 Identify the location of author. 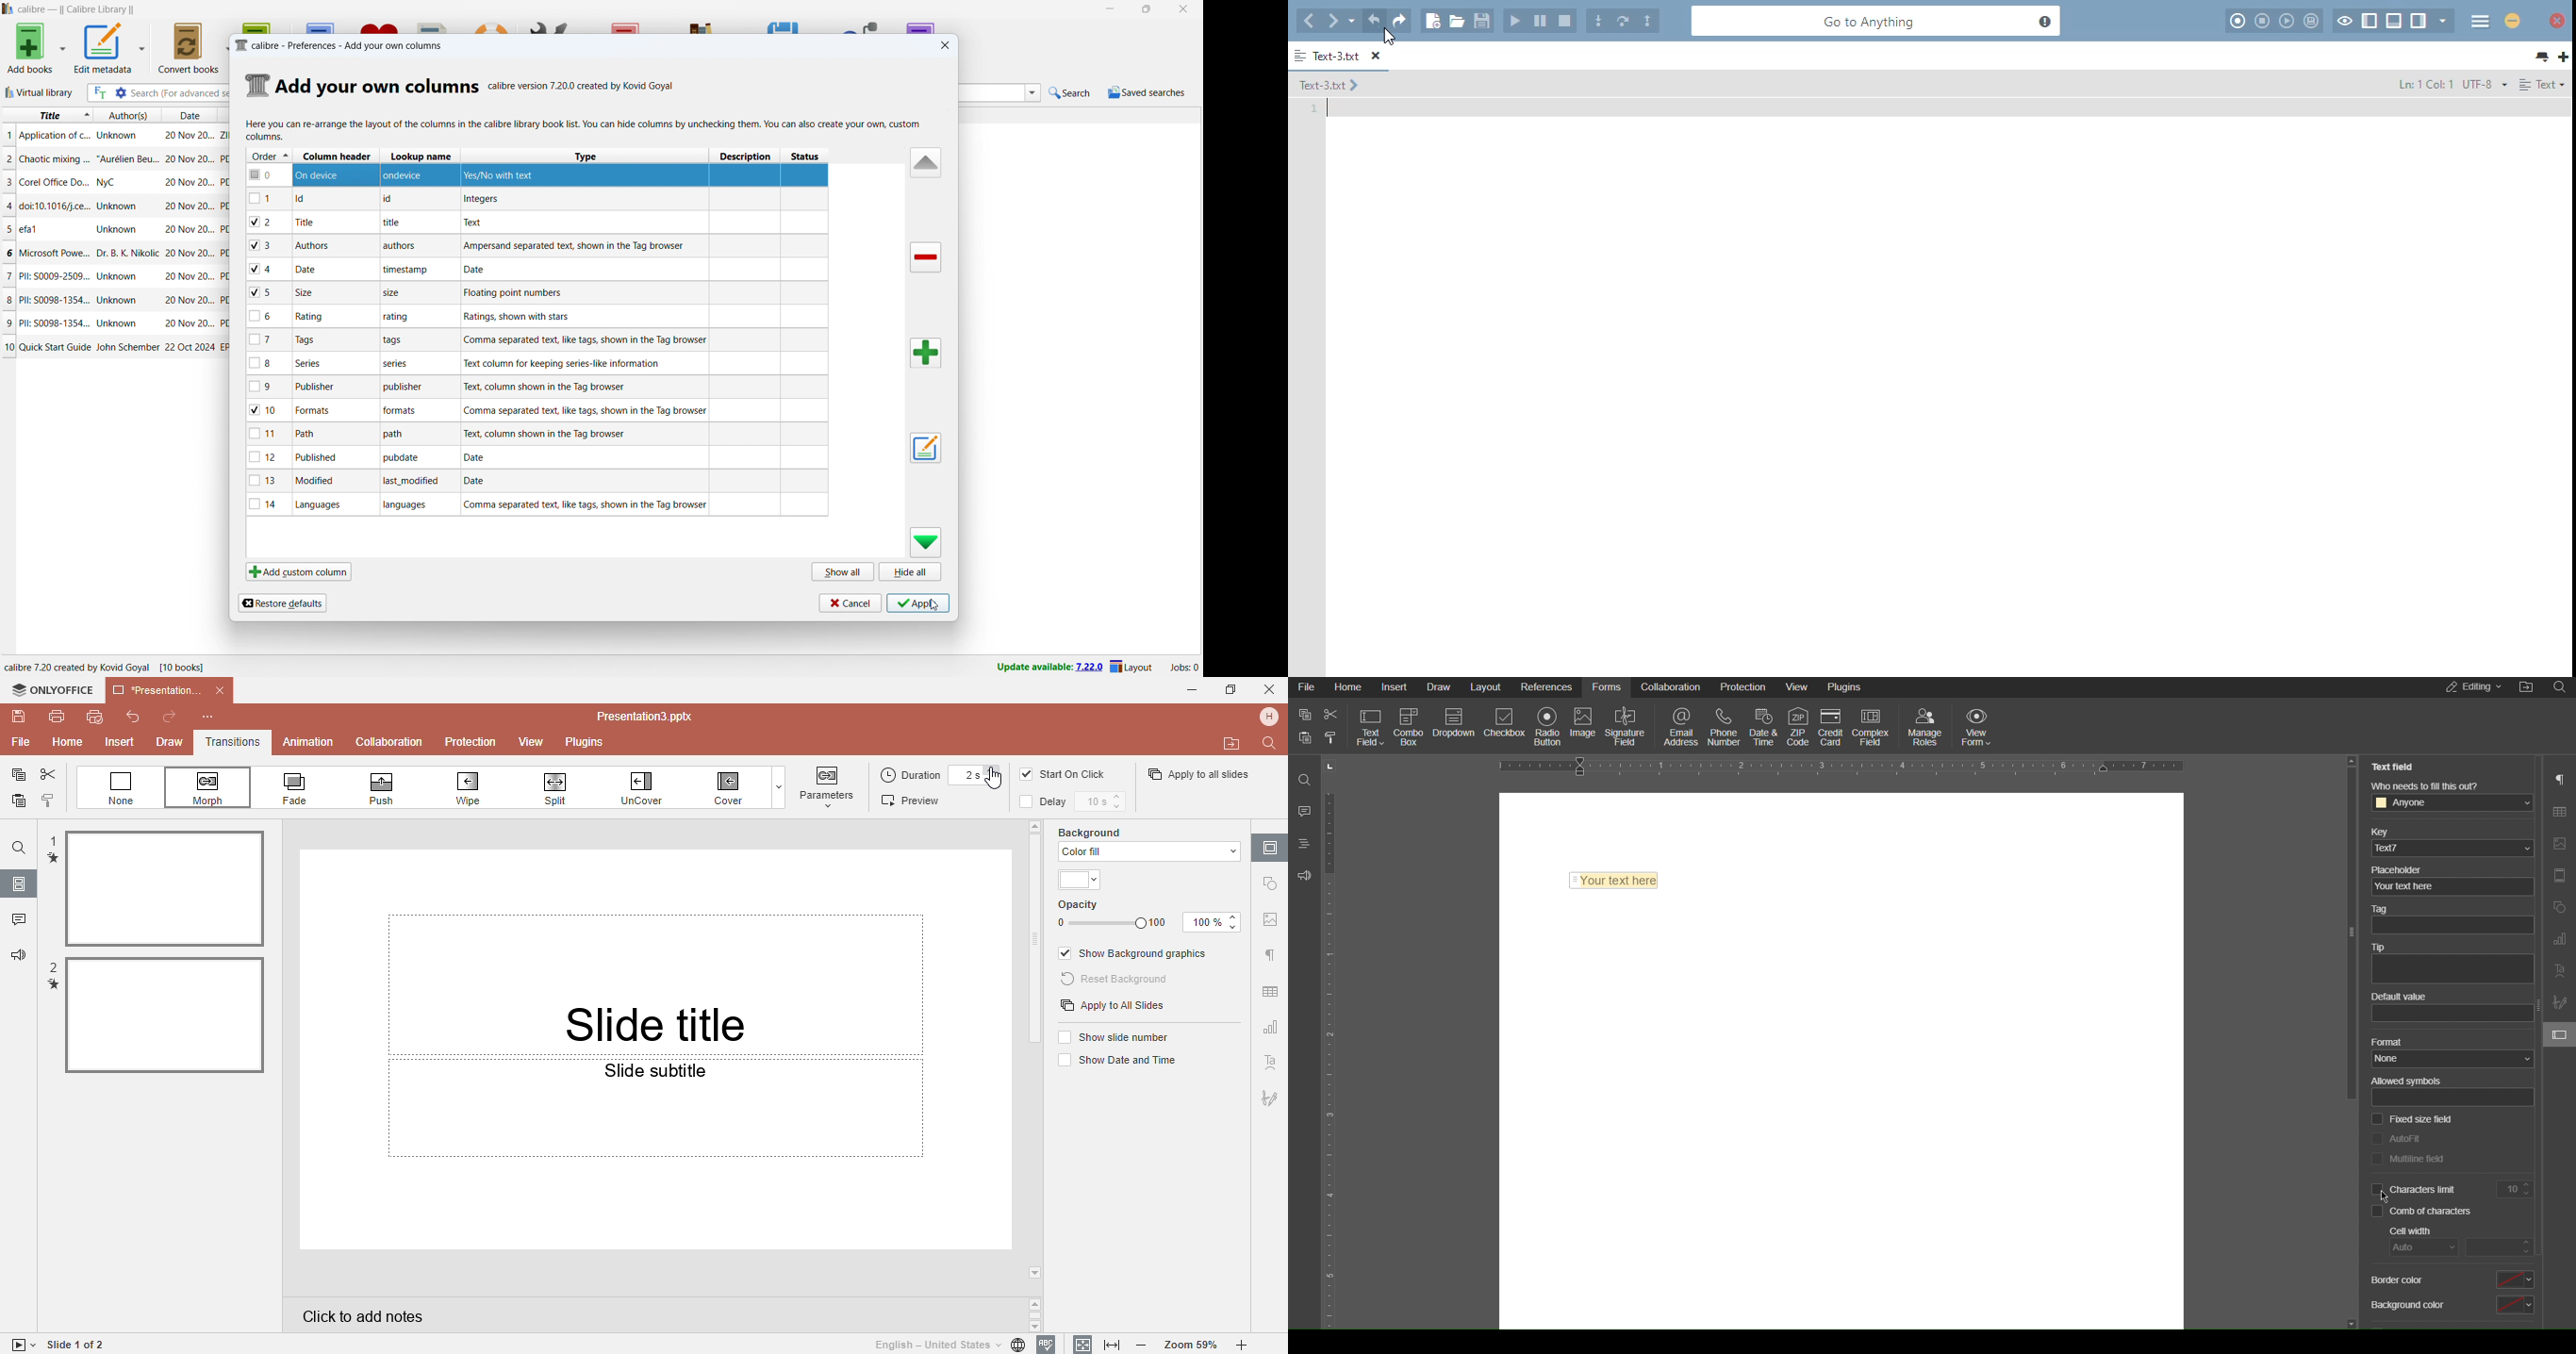
(128, 159).